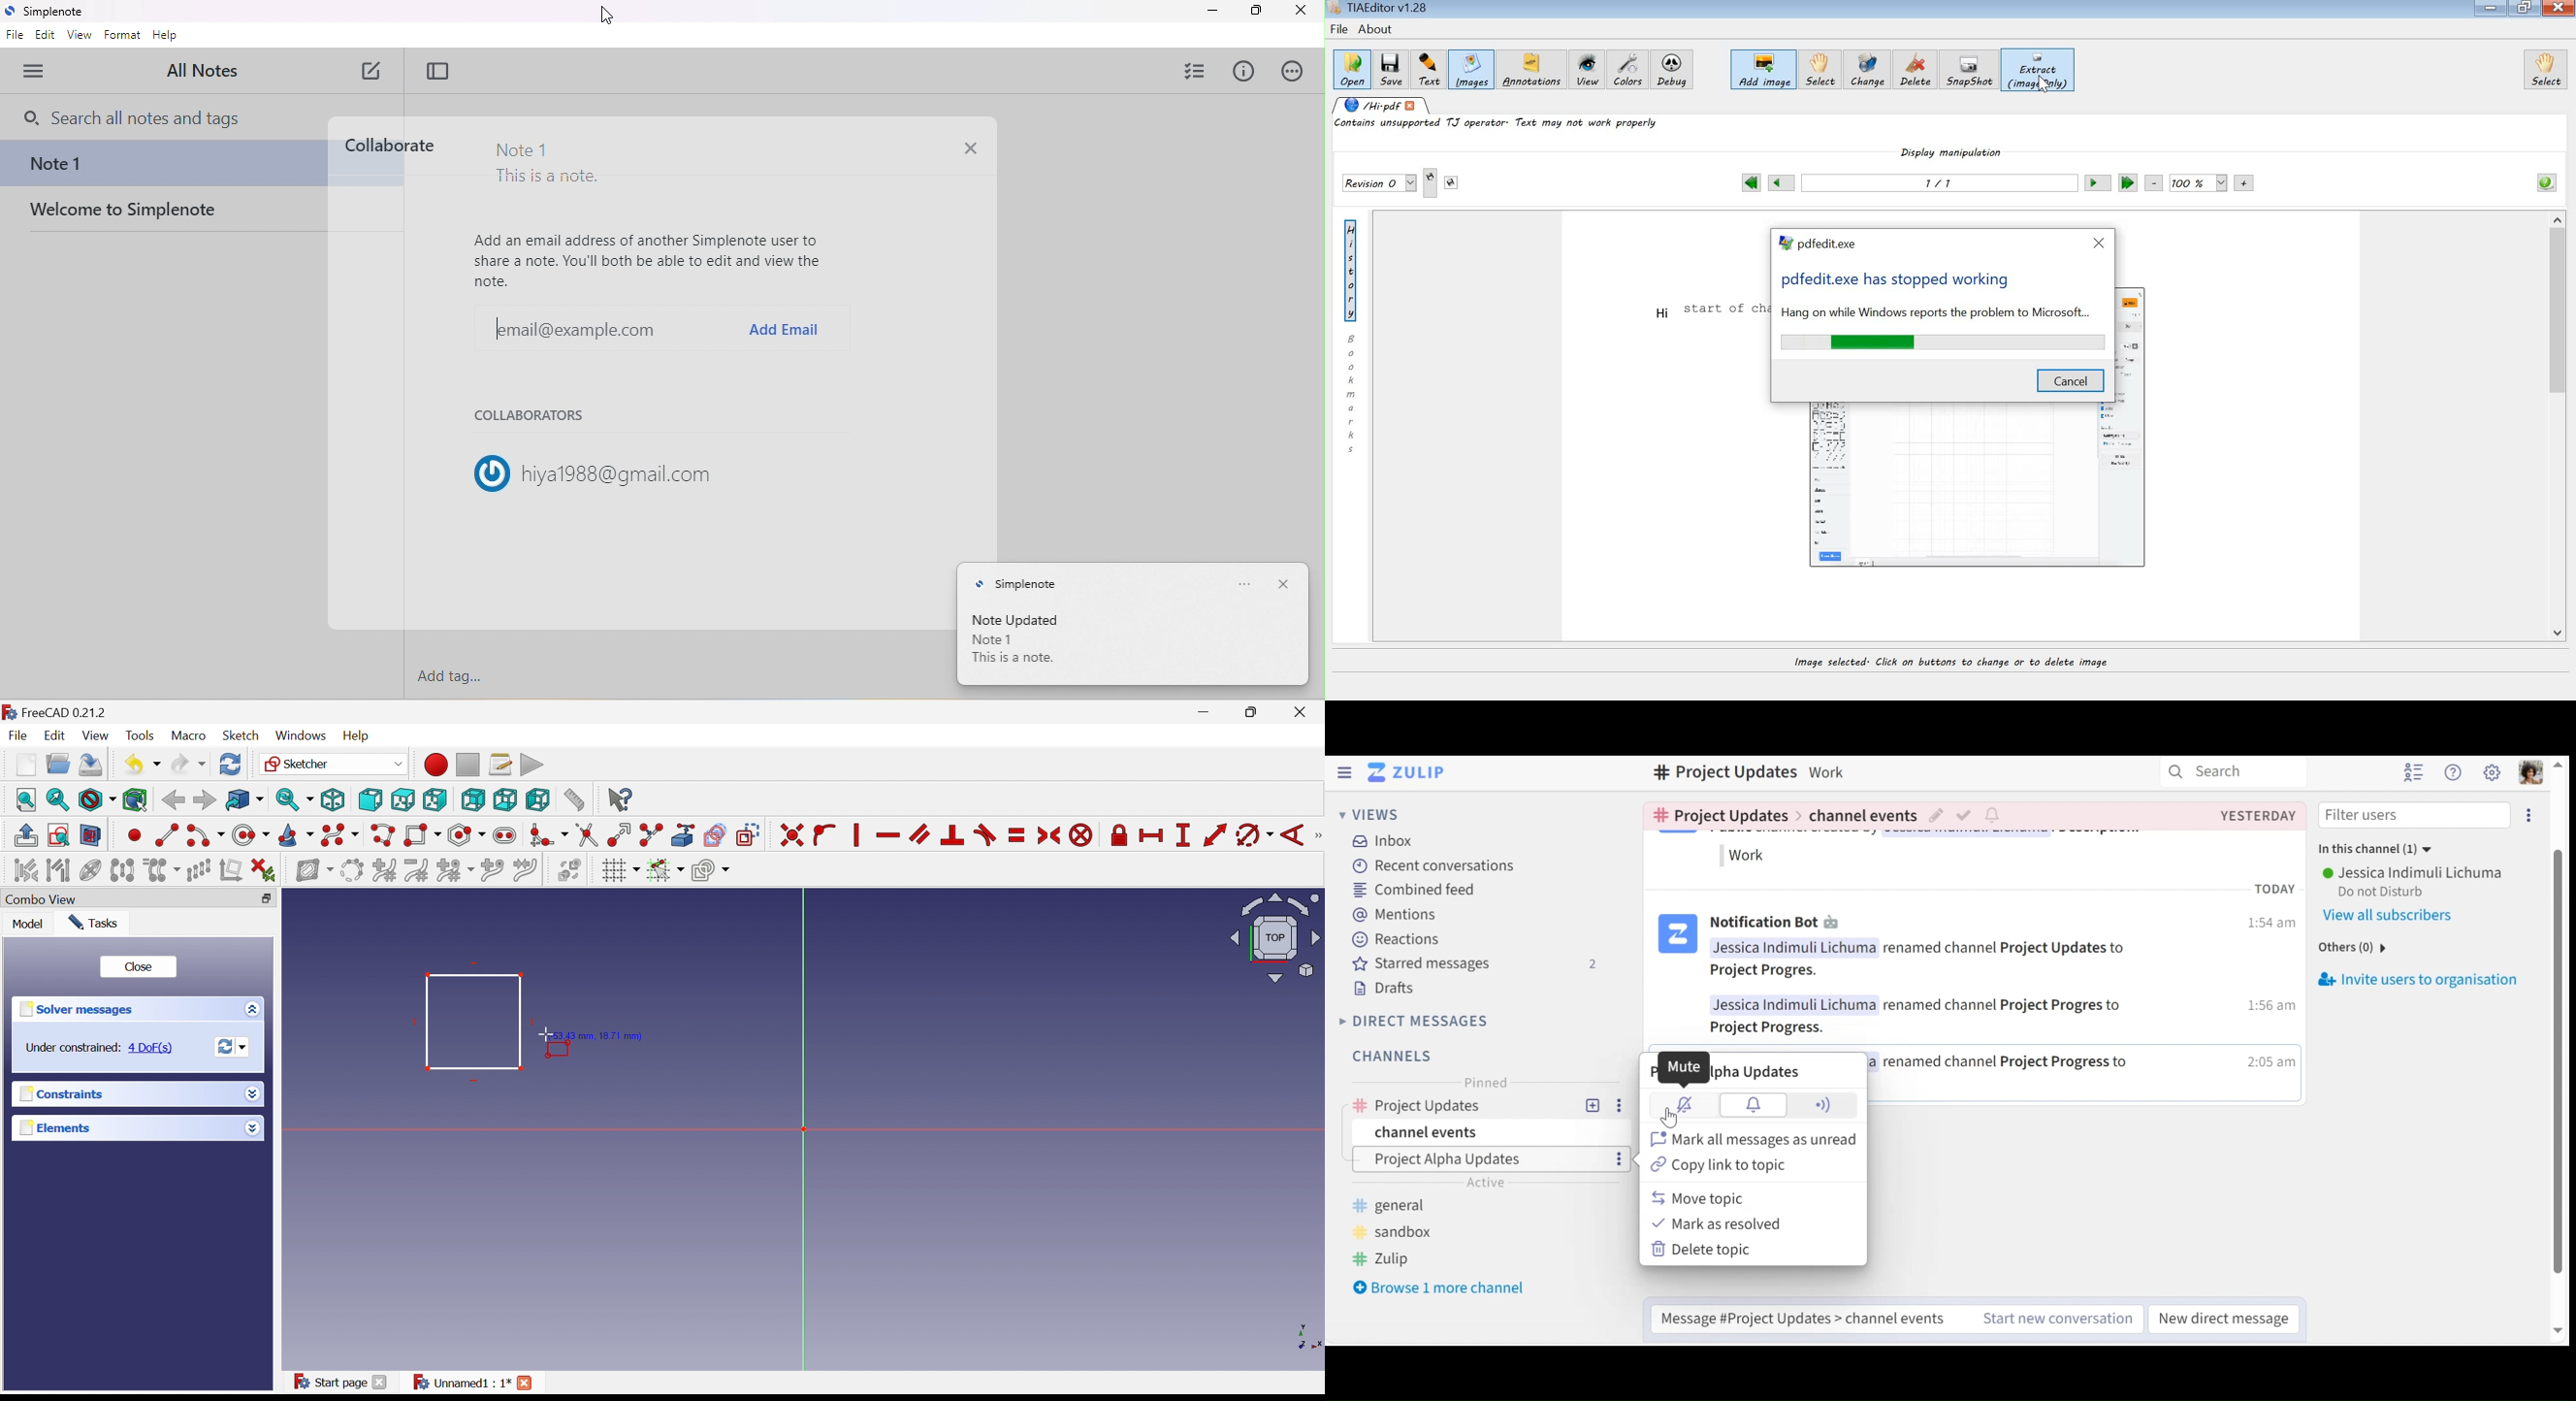  Describe the element at coordinates (95, 923) in the screenshot. I see `Tasks` at that location.